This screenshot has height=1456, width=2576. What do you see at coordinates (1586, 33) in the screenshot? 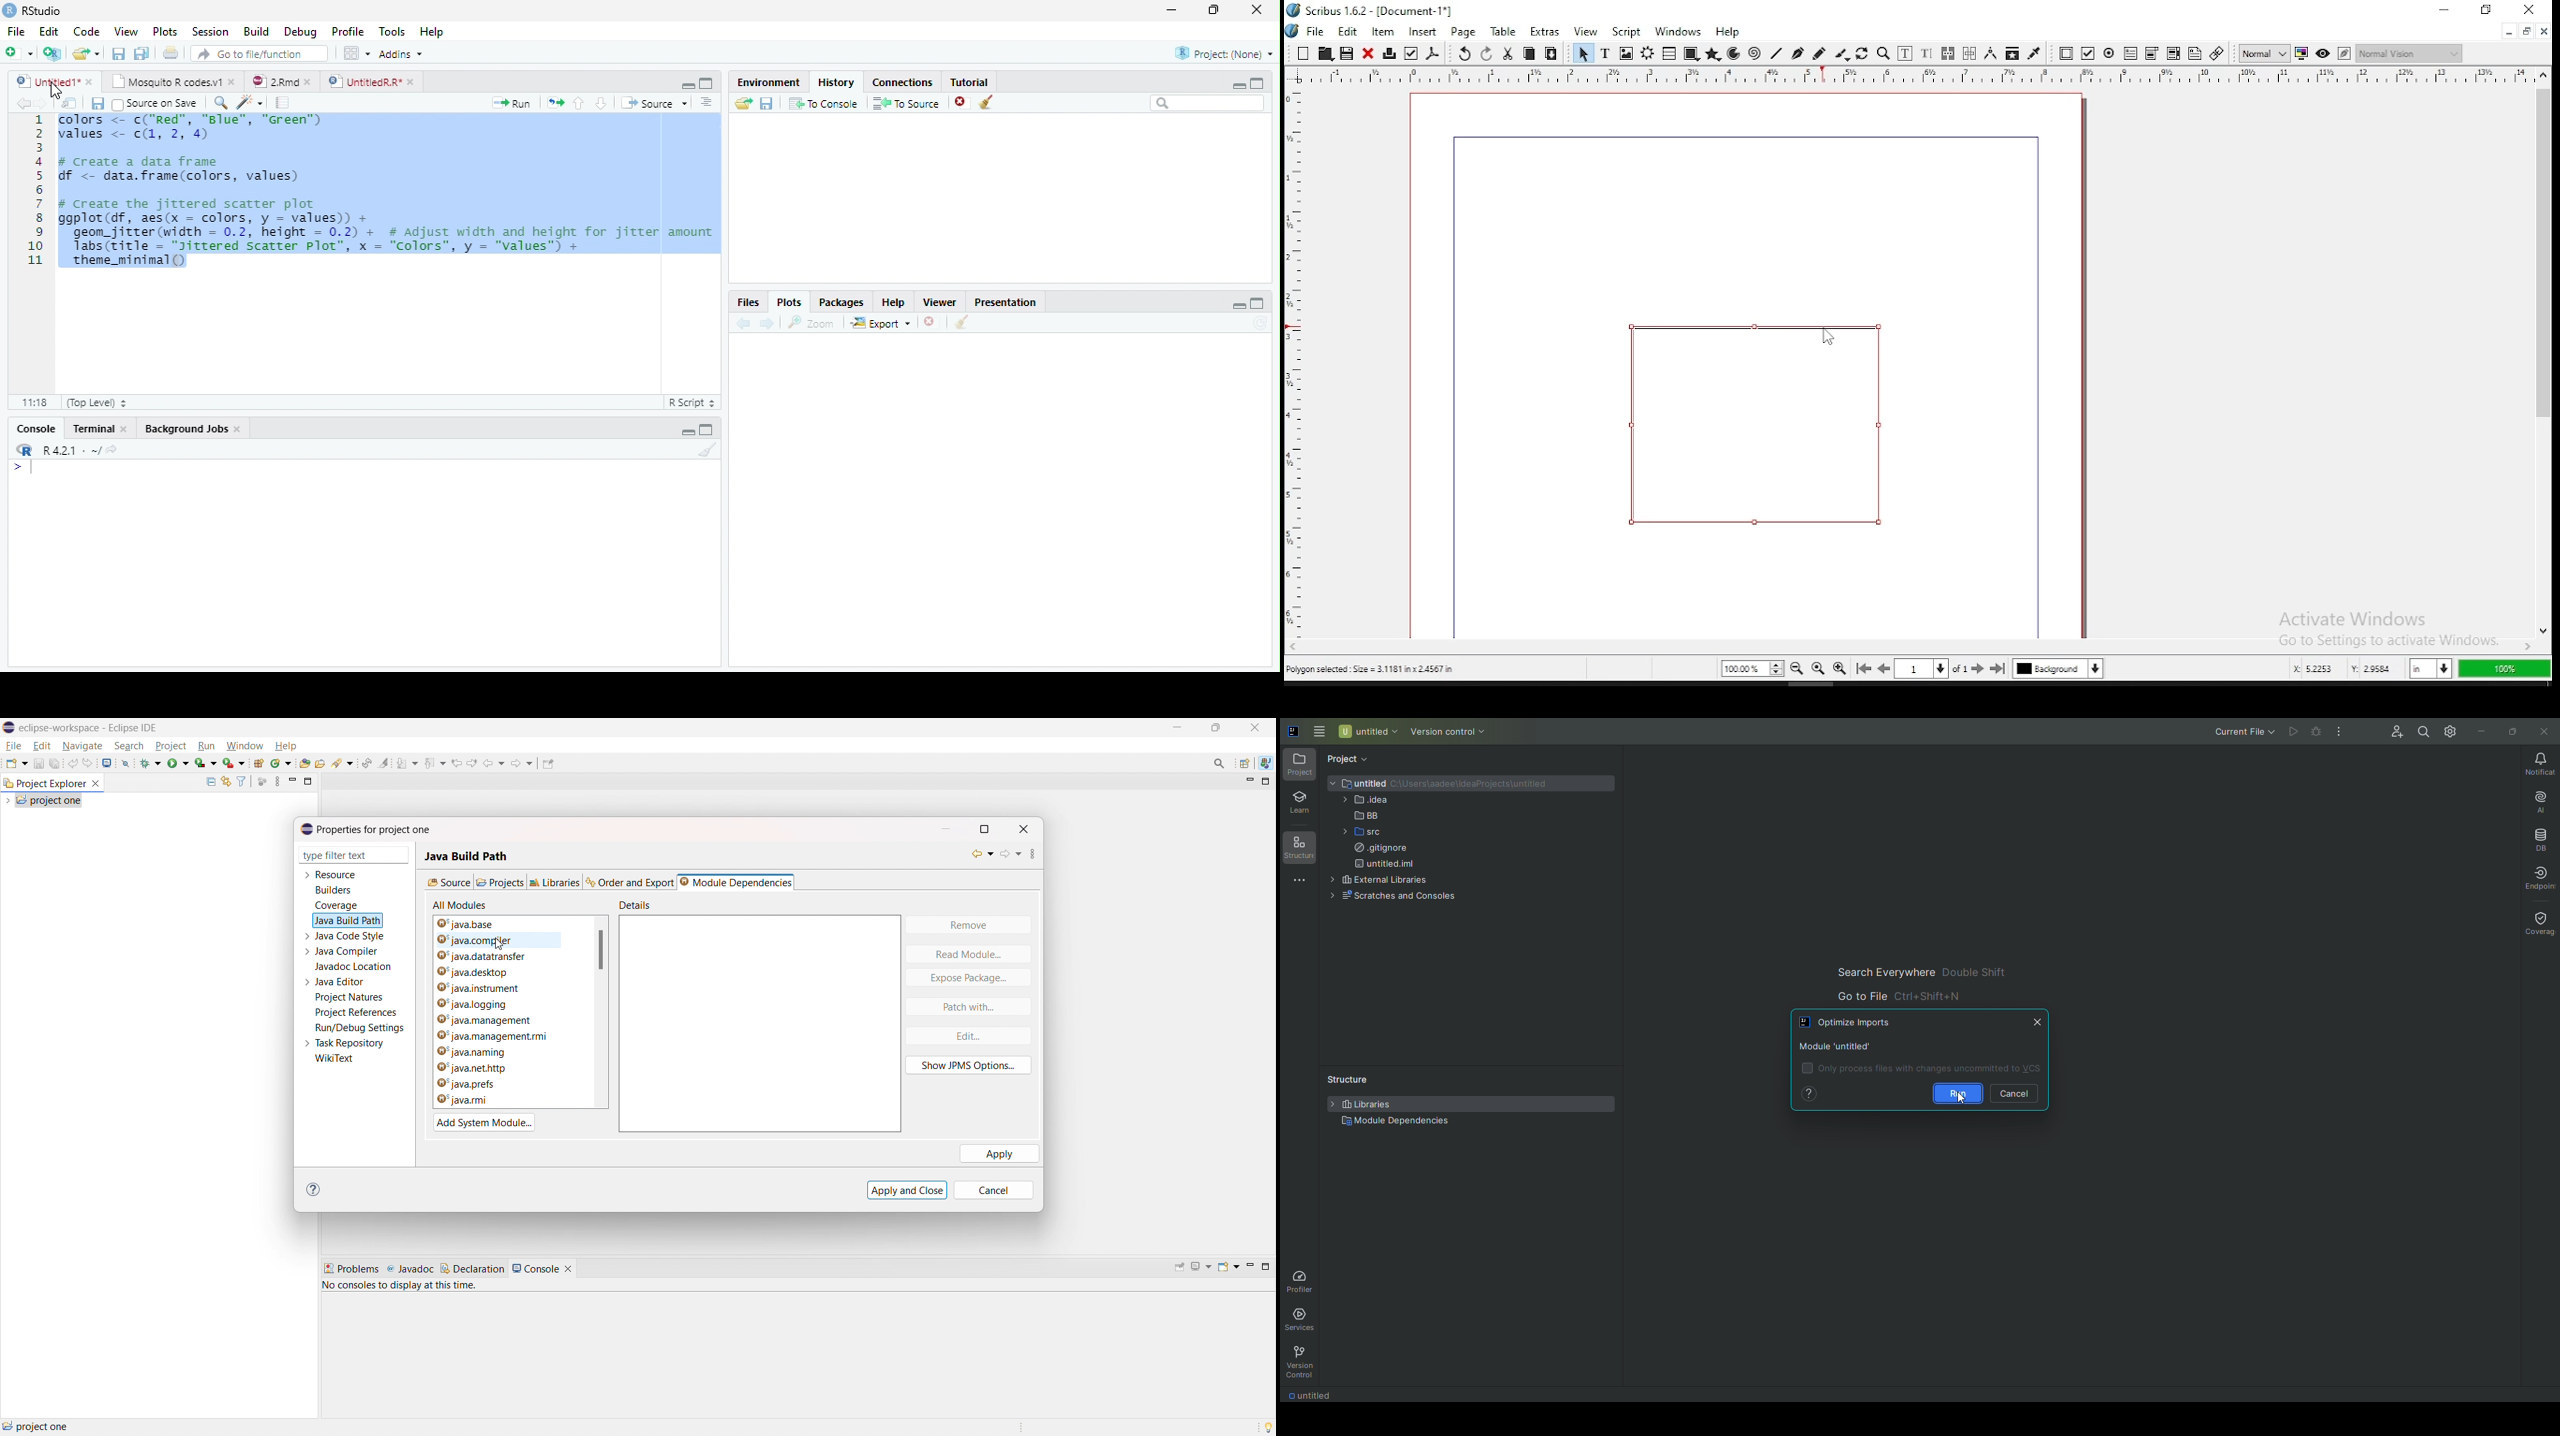
I see `view` at bounding box center [1586, 33].